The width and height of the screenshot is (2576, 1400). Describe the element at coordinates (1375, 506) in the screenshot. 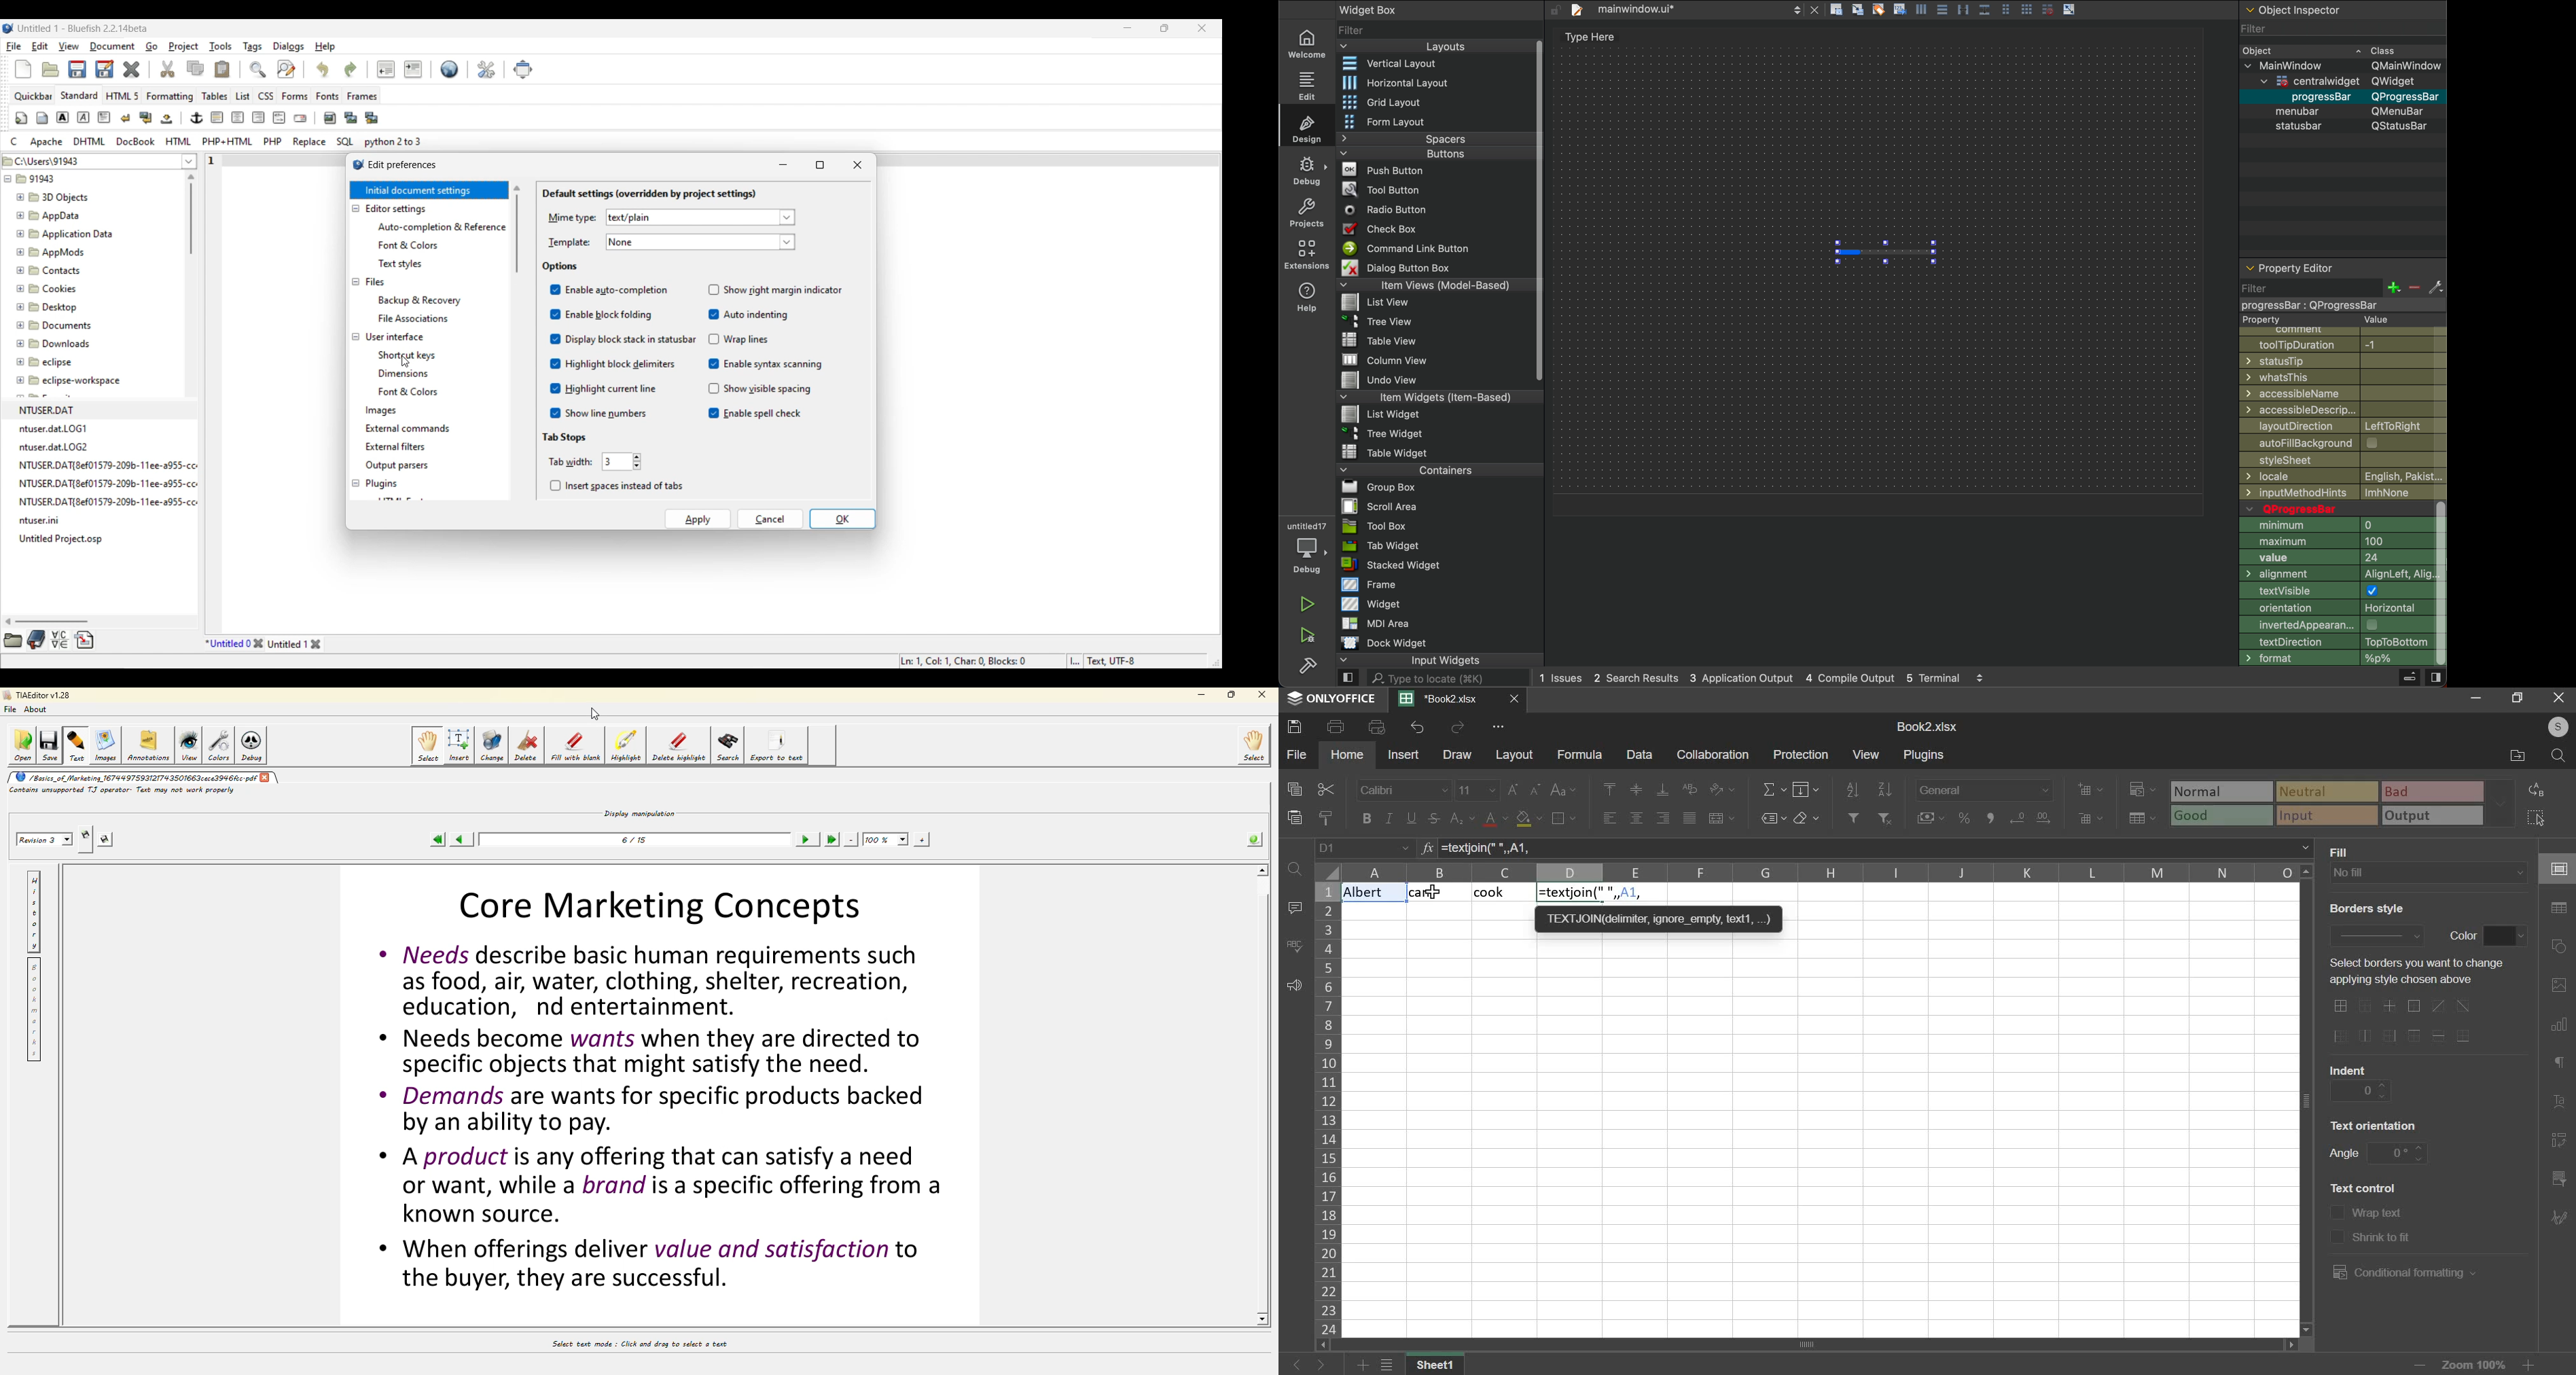

I see `File` at that location.